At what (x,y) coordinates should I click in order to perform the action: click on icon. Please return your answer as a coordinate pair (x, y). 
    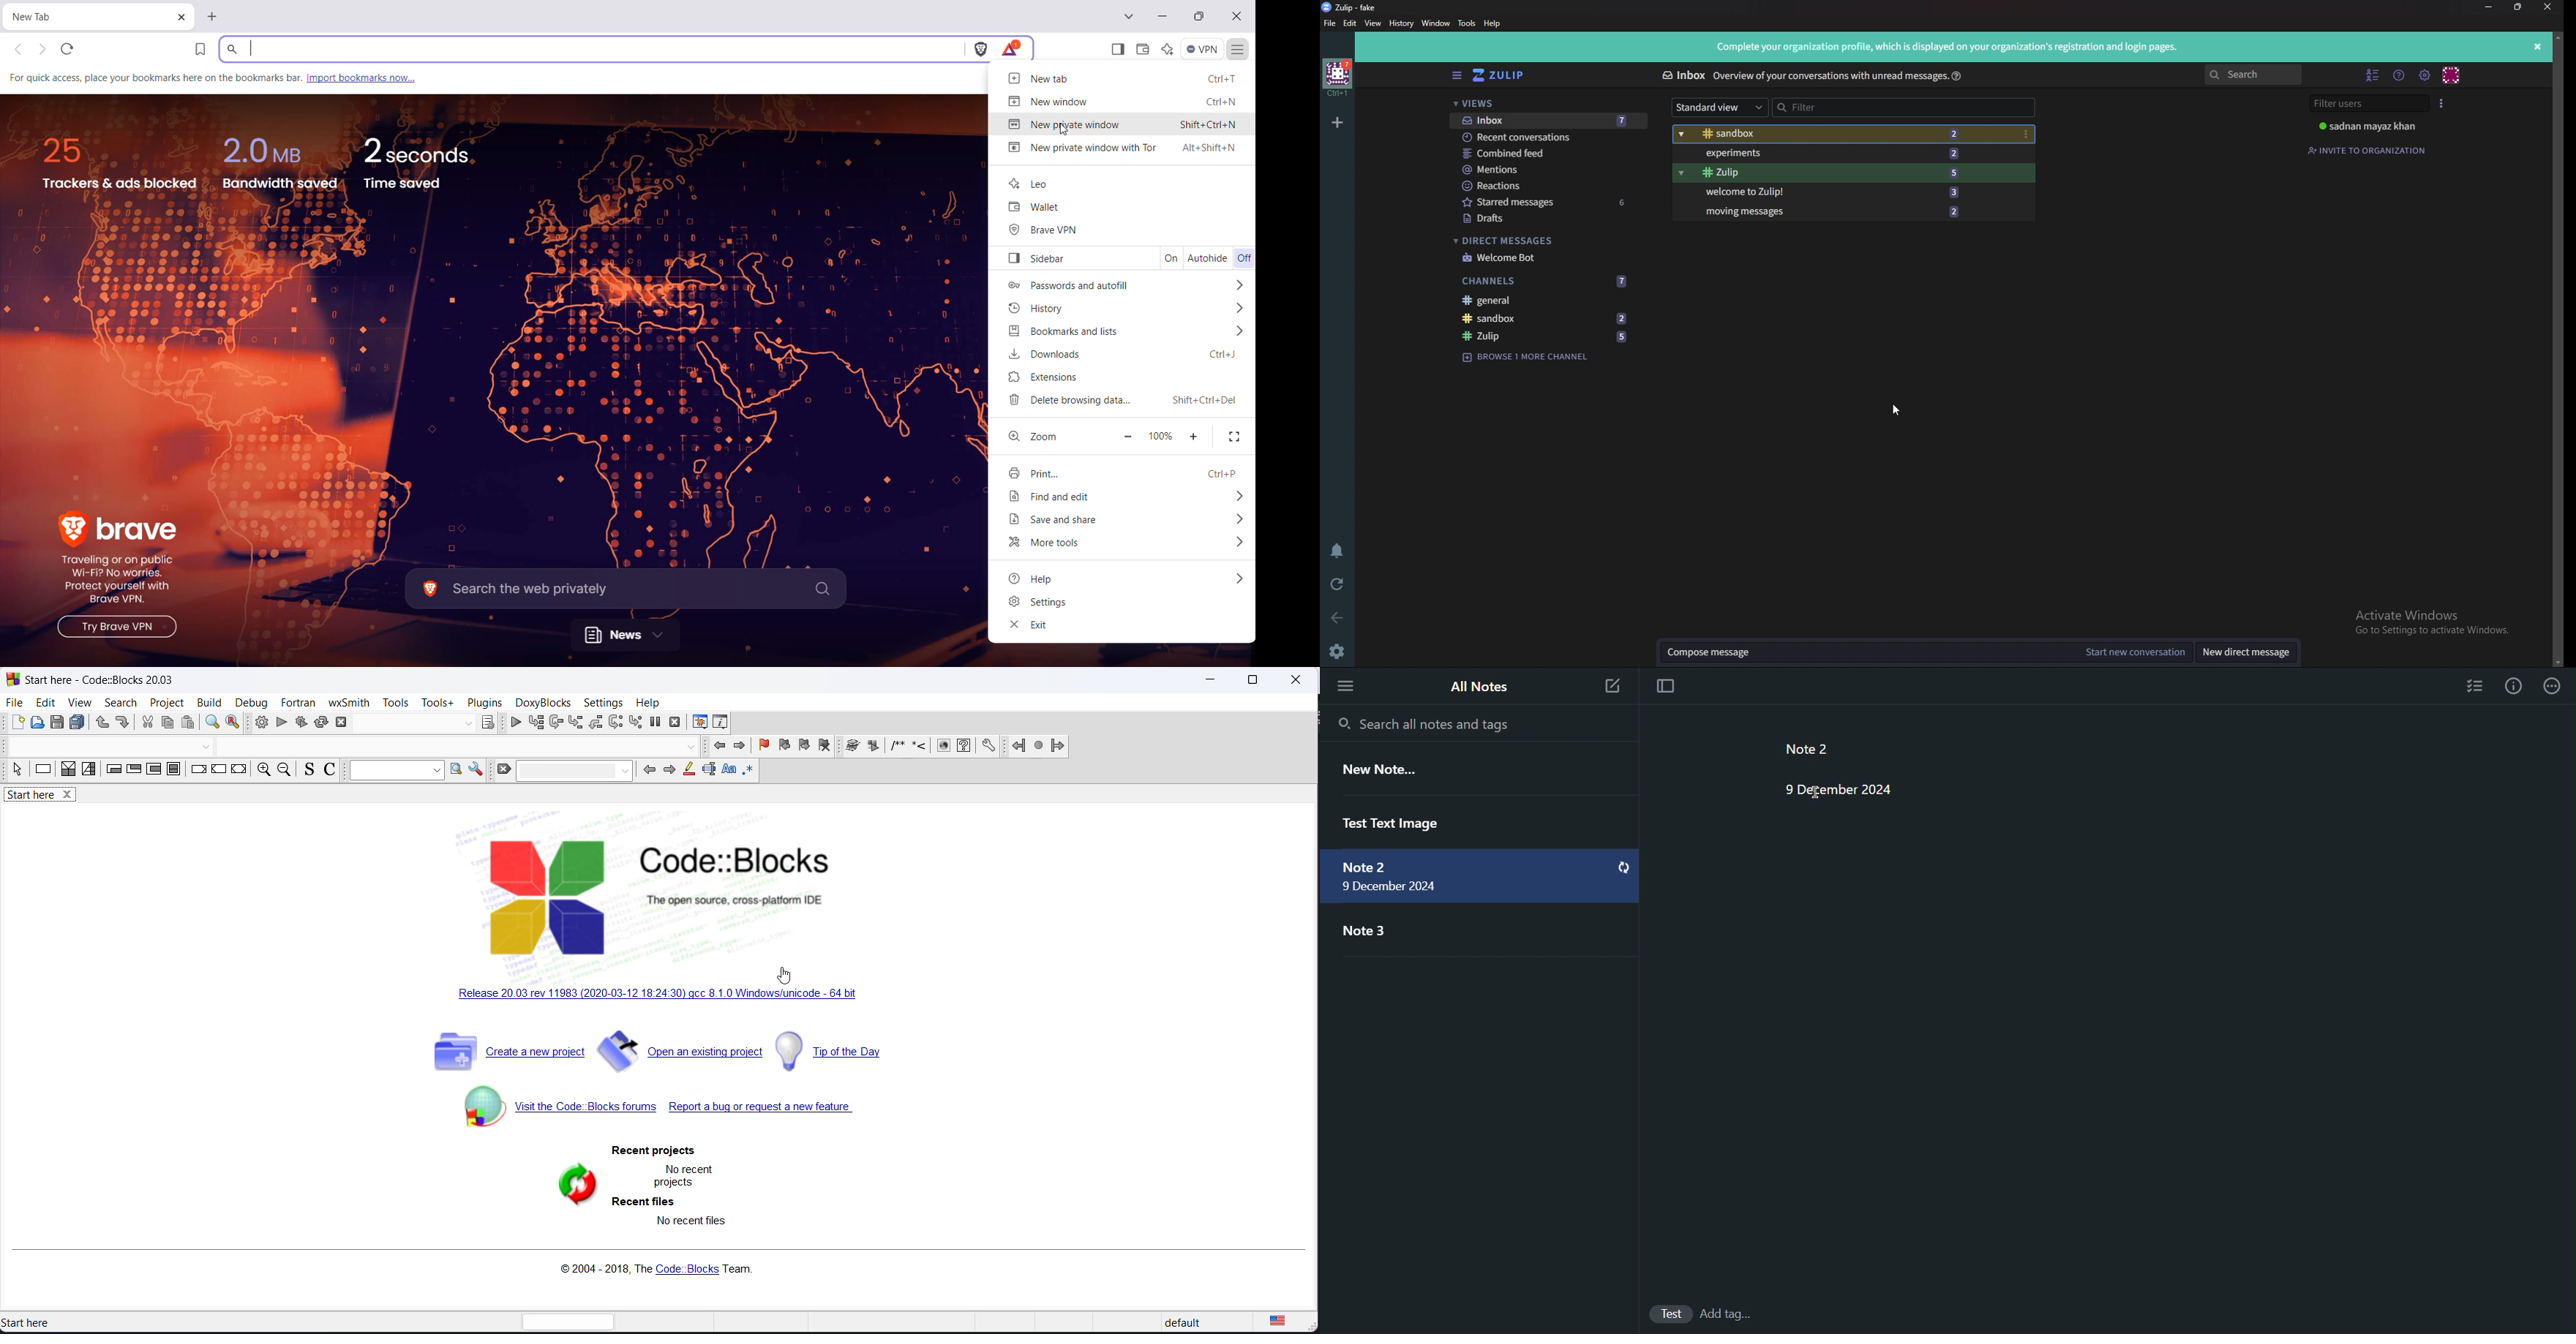
    Looking at the image, I should click on (920, 748).